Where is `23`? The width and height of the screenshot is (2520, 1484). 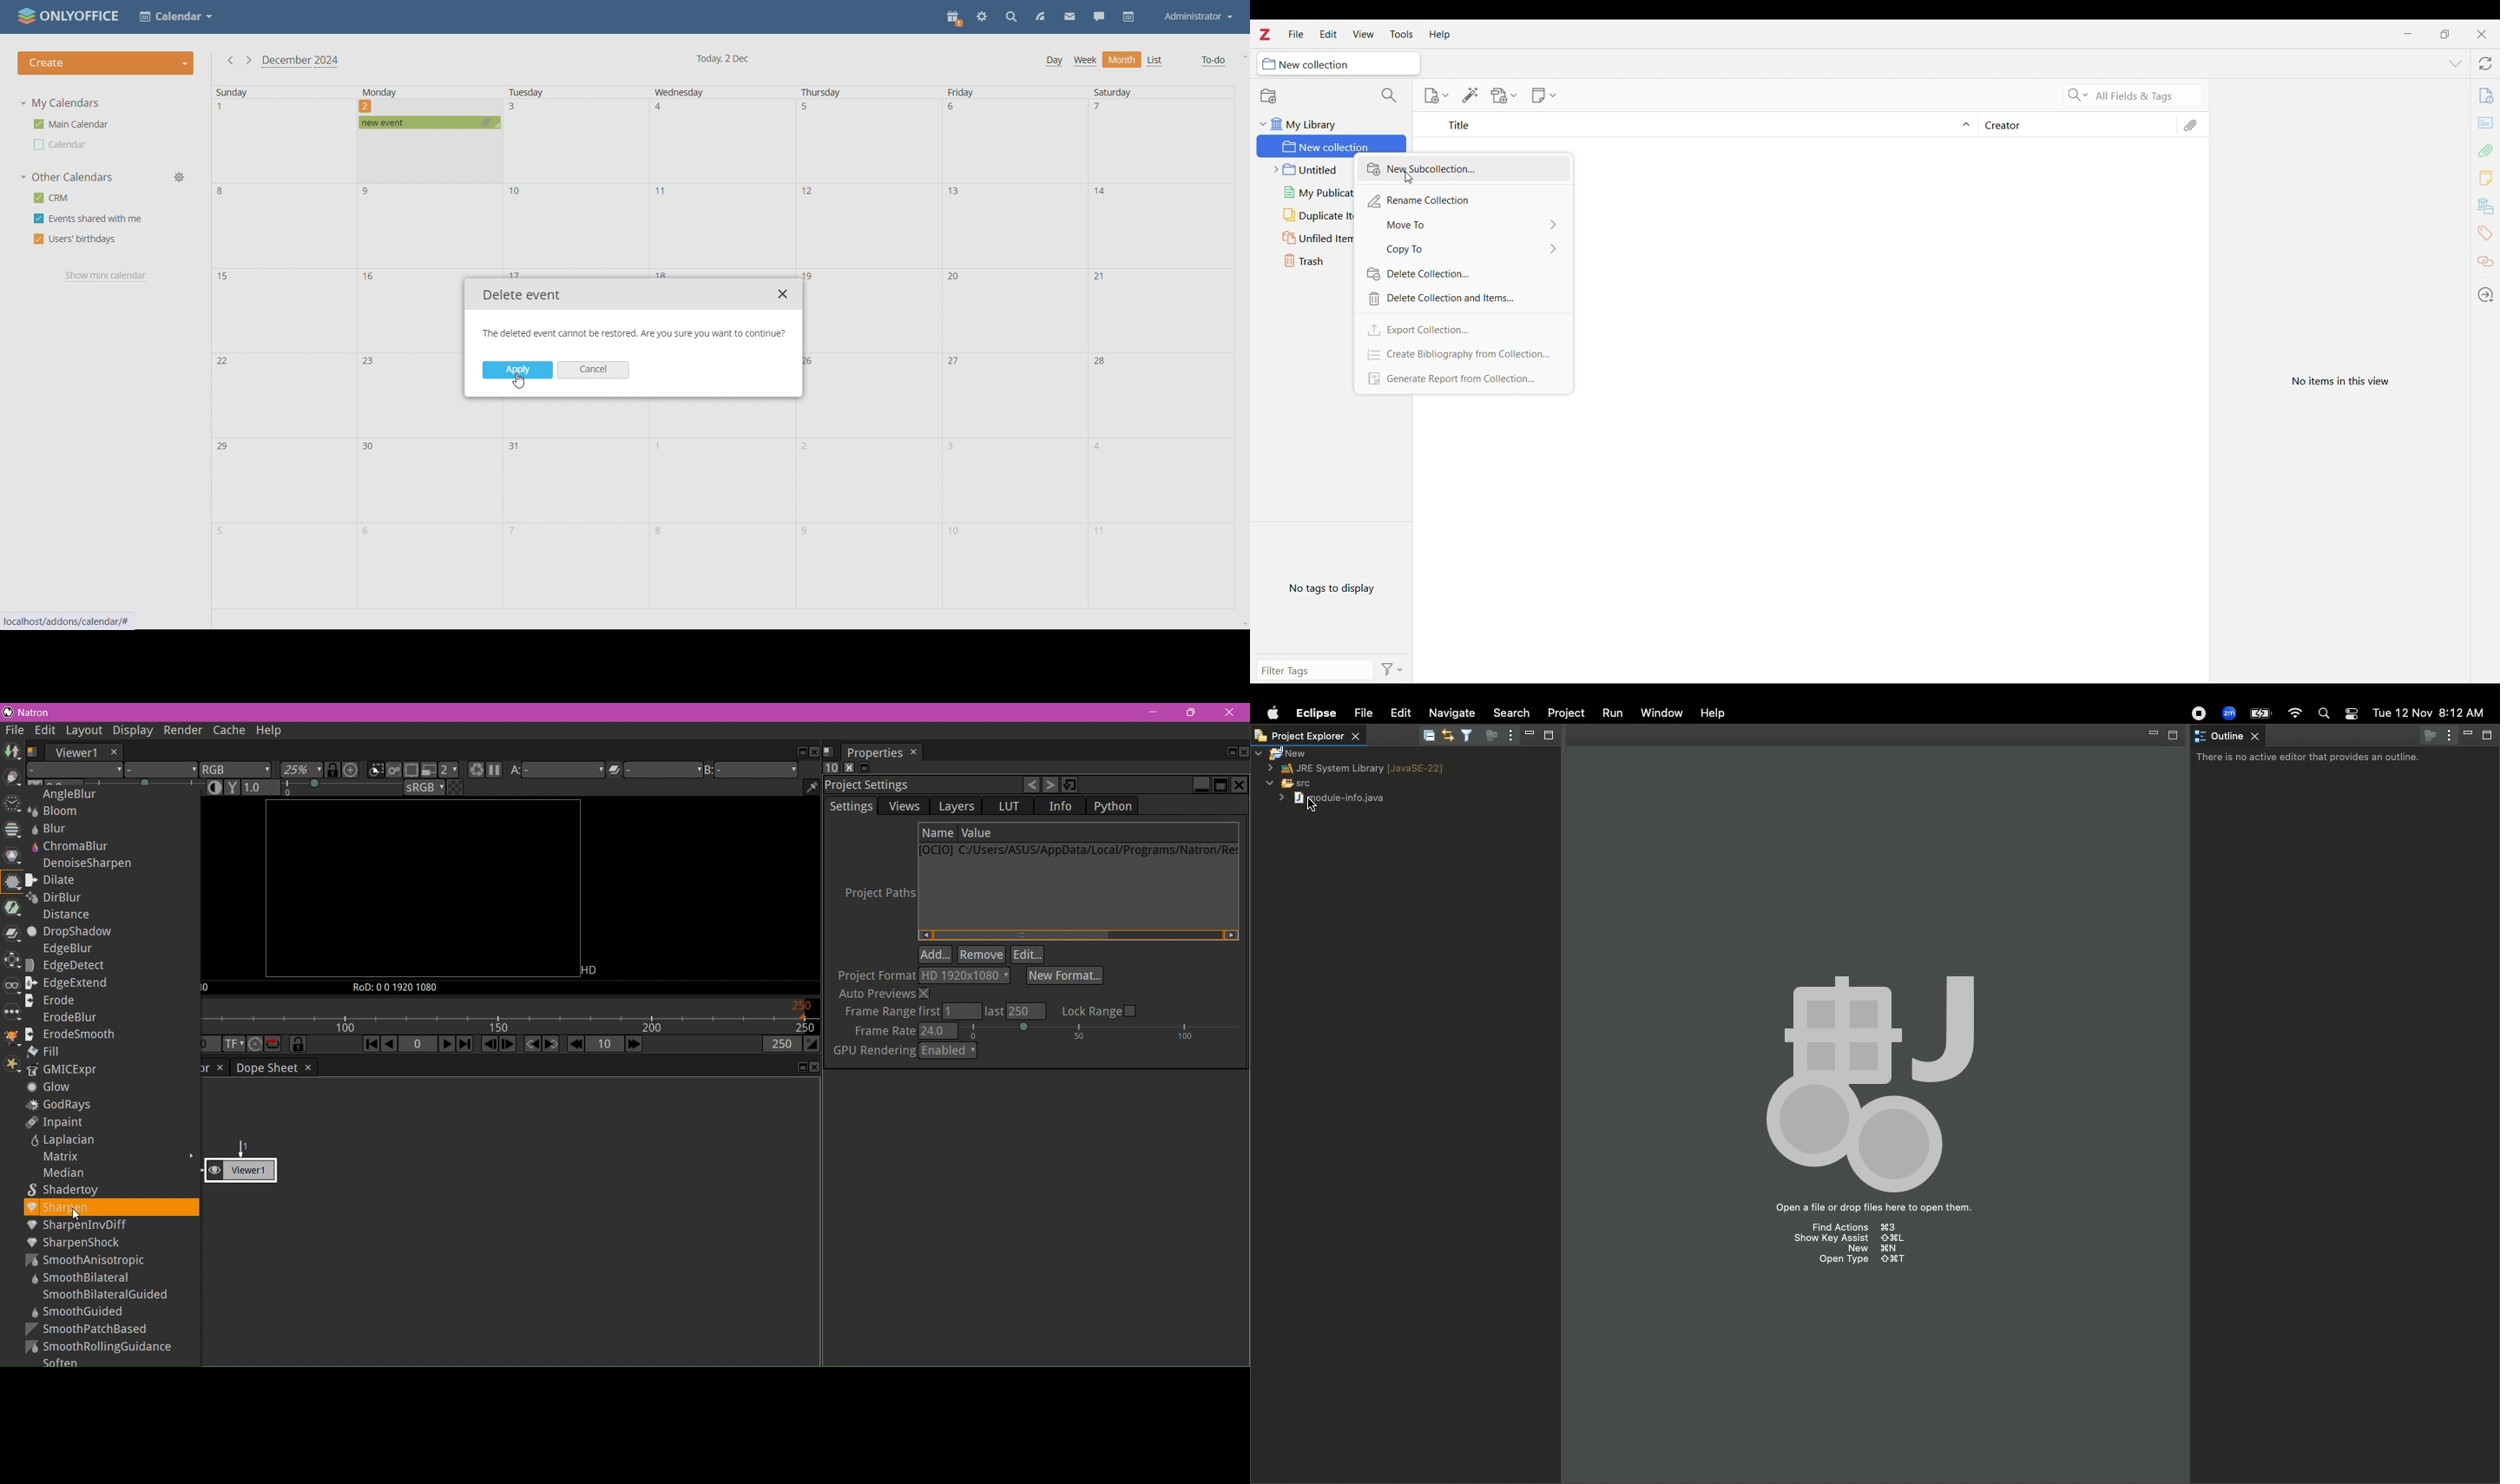
23 is located at coordinates (370, 364).